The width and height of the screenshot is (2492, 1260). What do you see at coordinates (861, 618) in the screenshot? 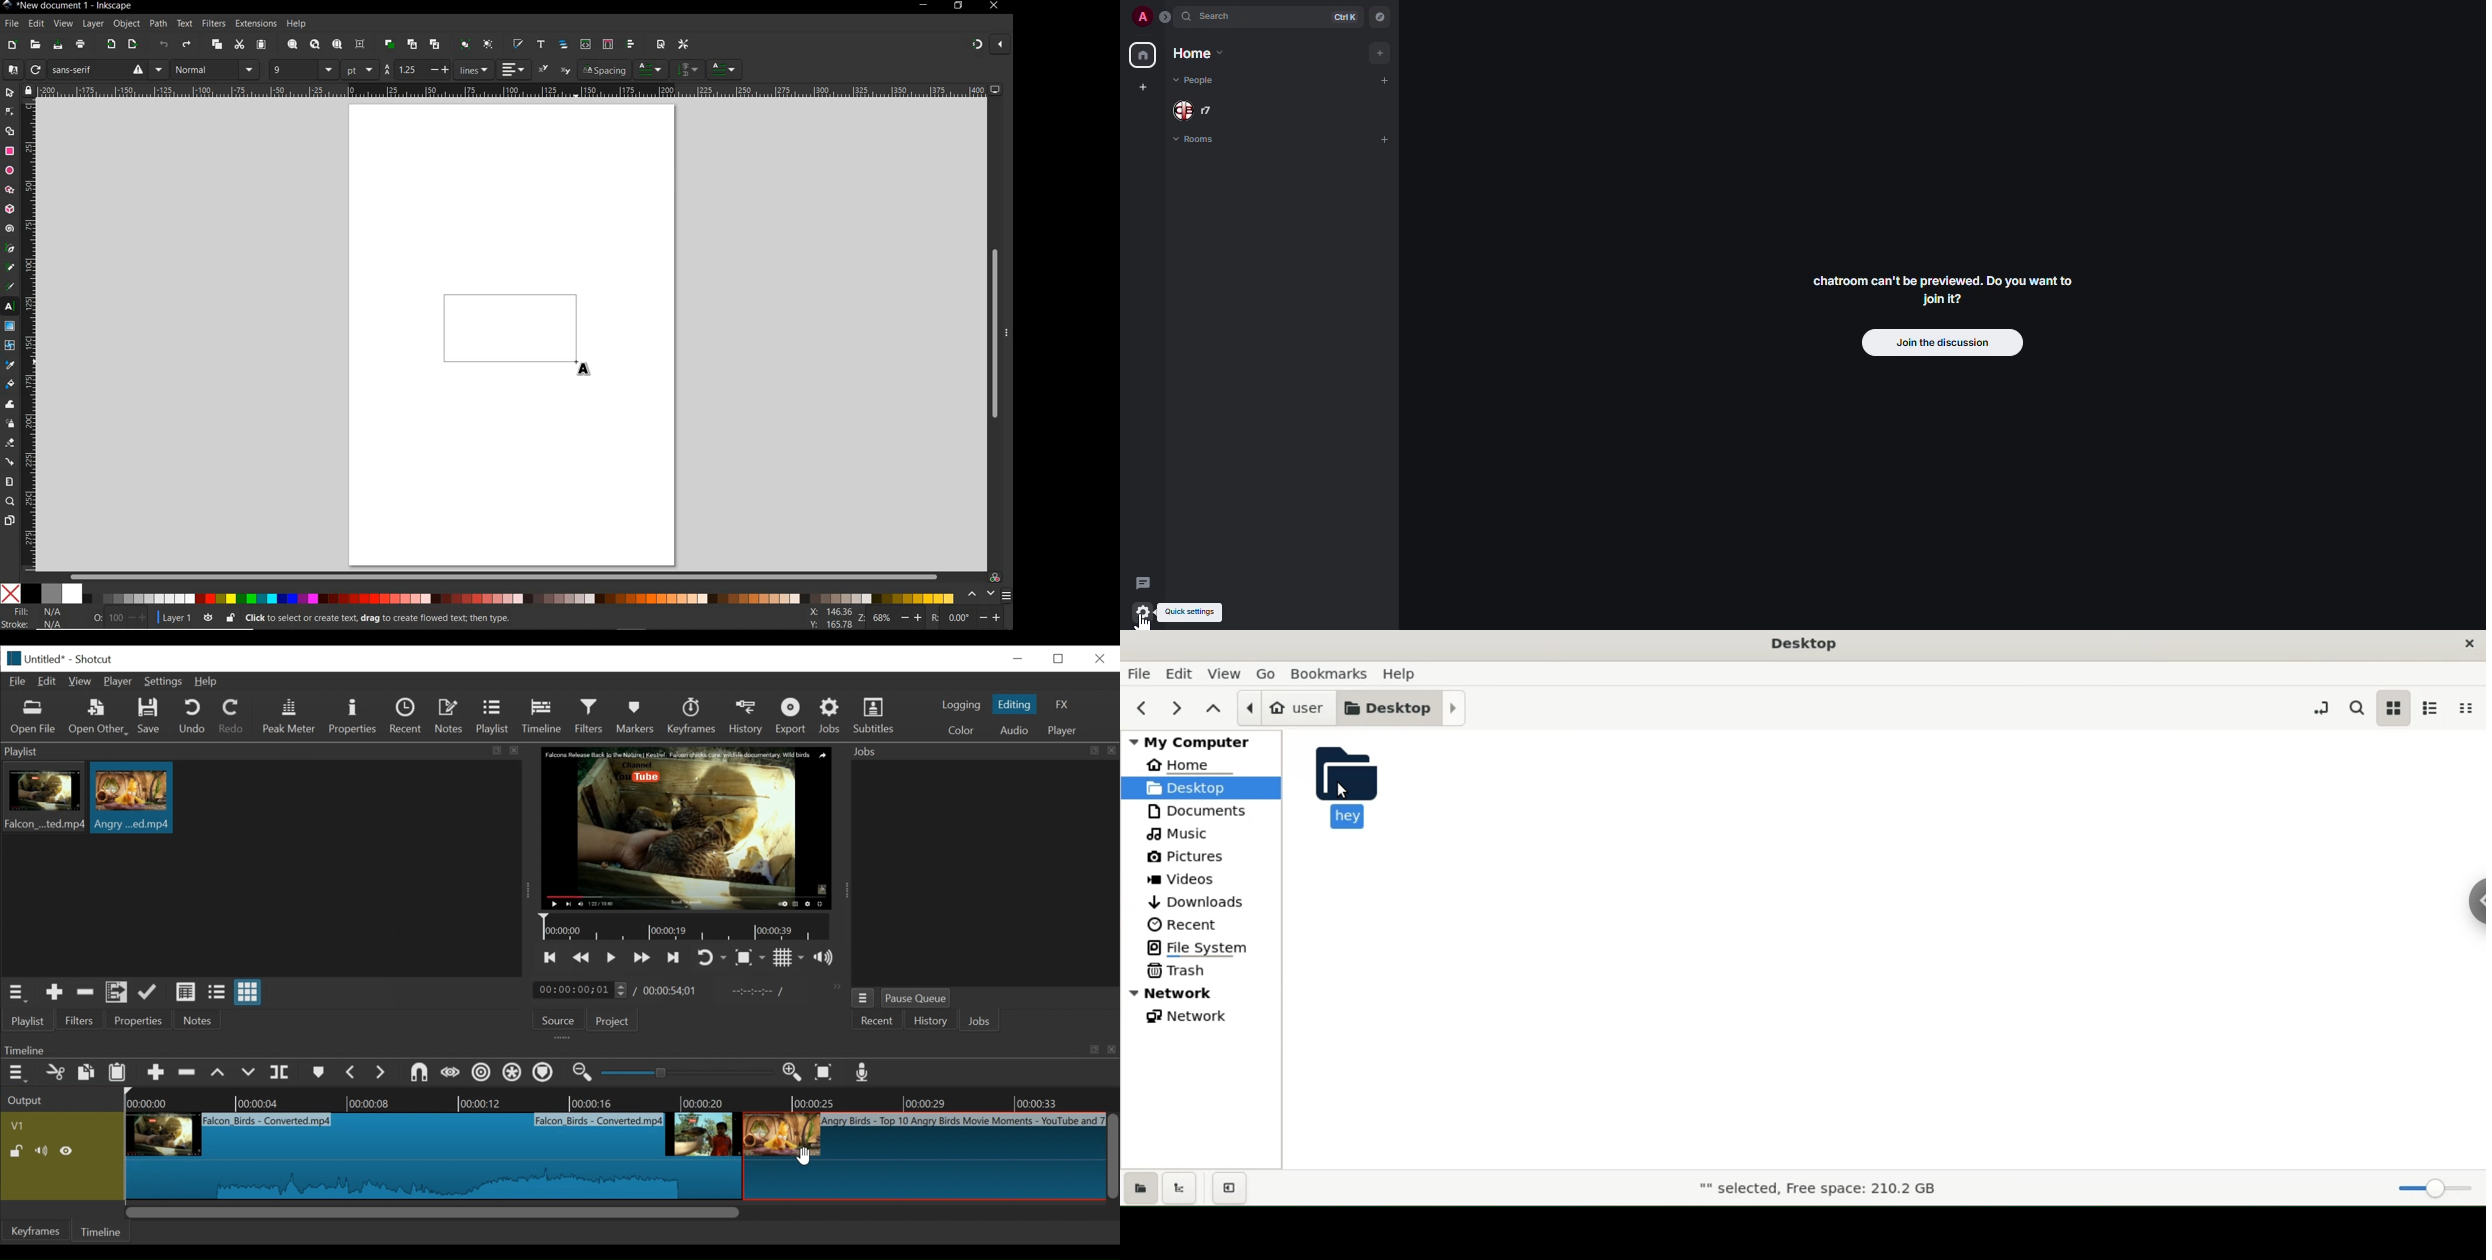
I see `zoom` at bounding box center [861, 618].